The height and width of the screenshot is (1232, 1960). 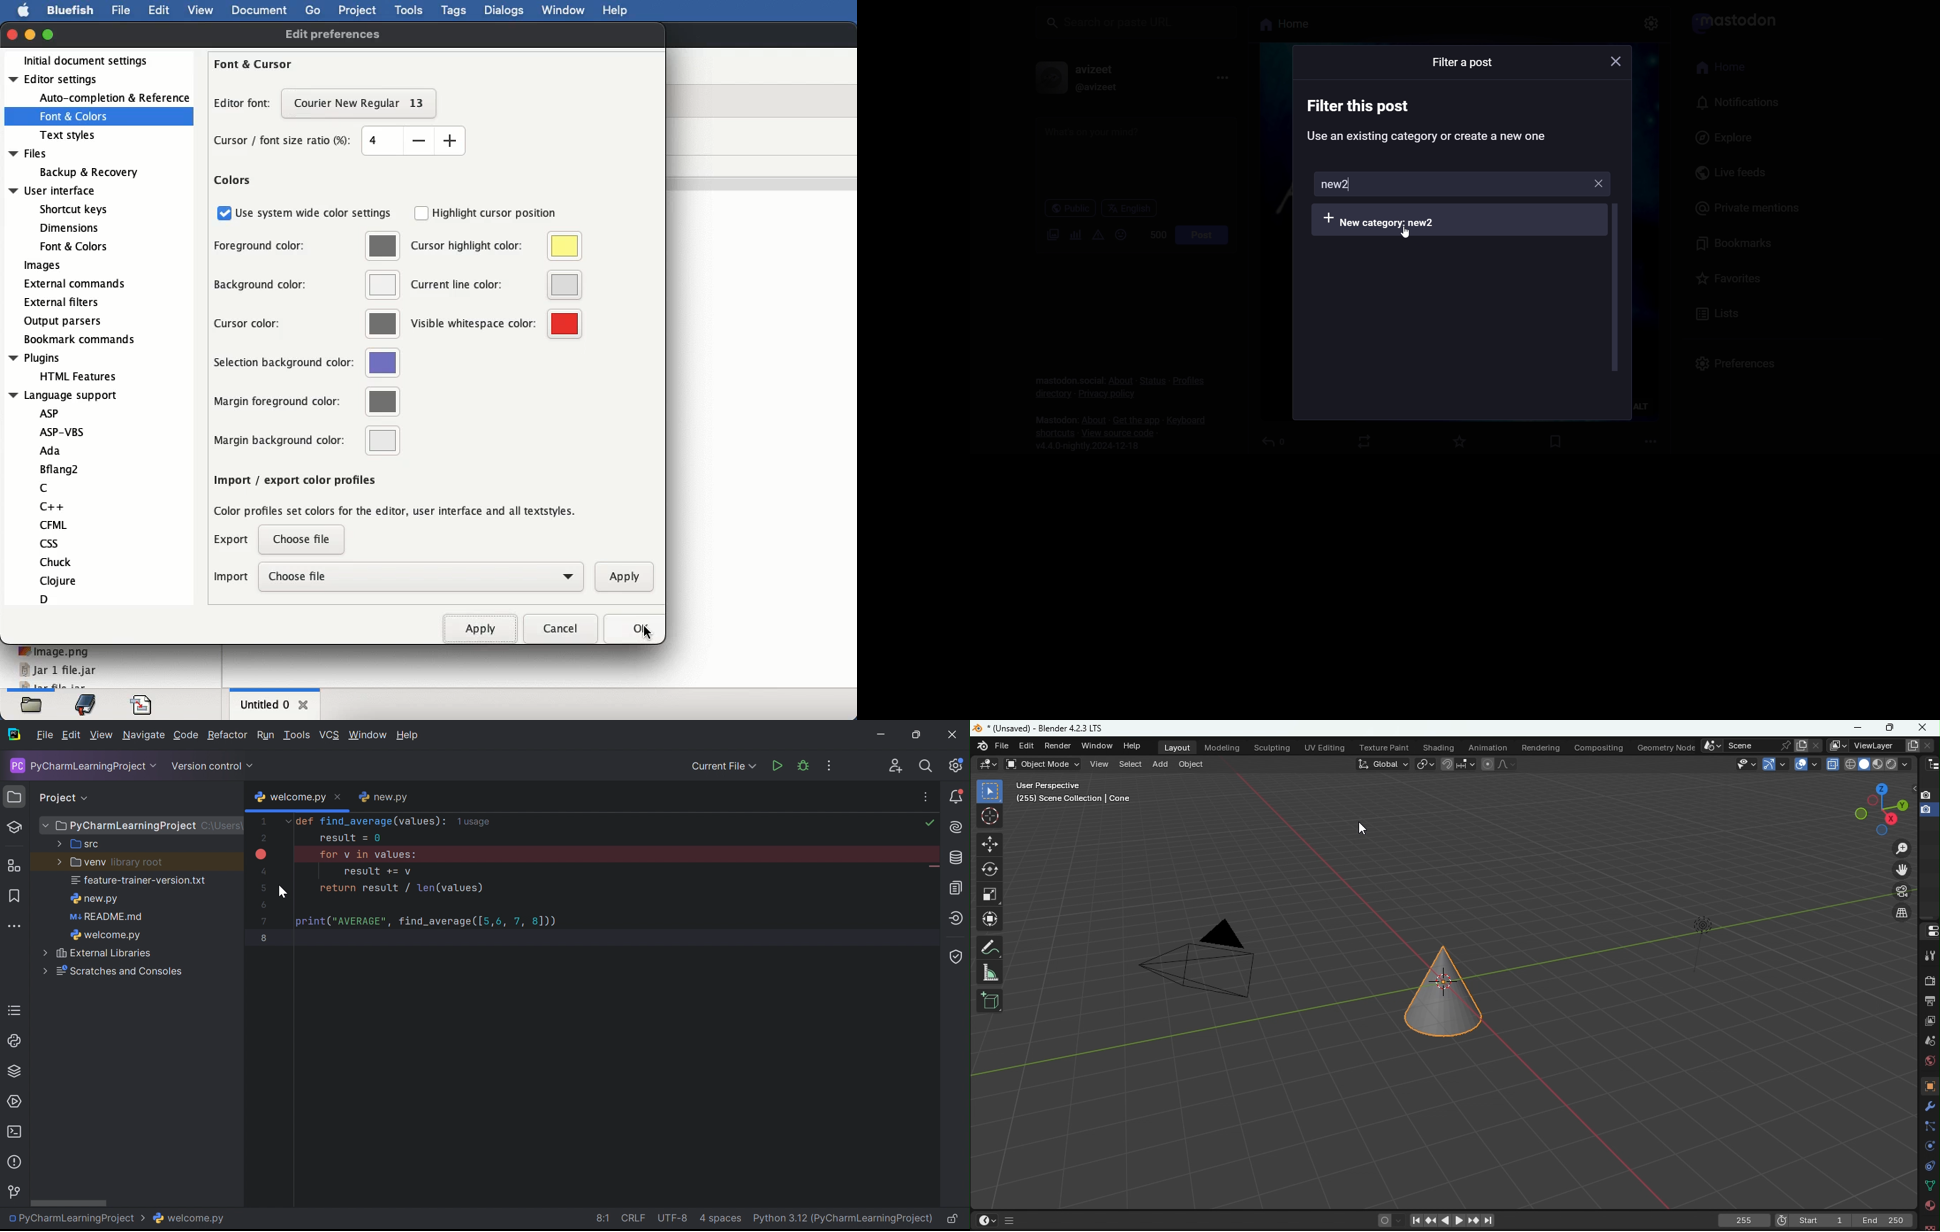 I want to click on Current Fil, so click(x=724, y=768).